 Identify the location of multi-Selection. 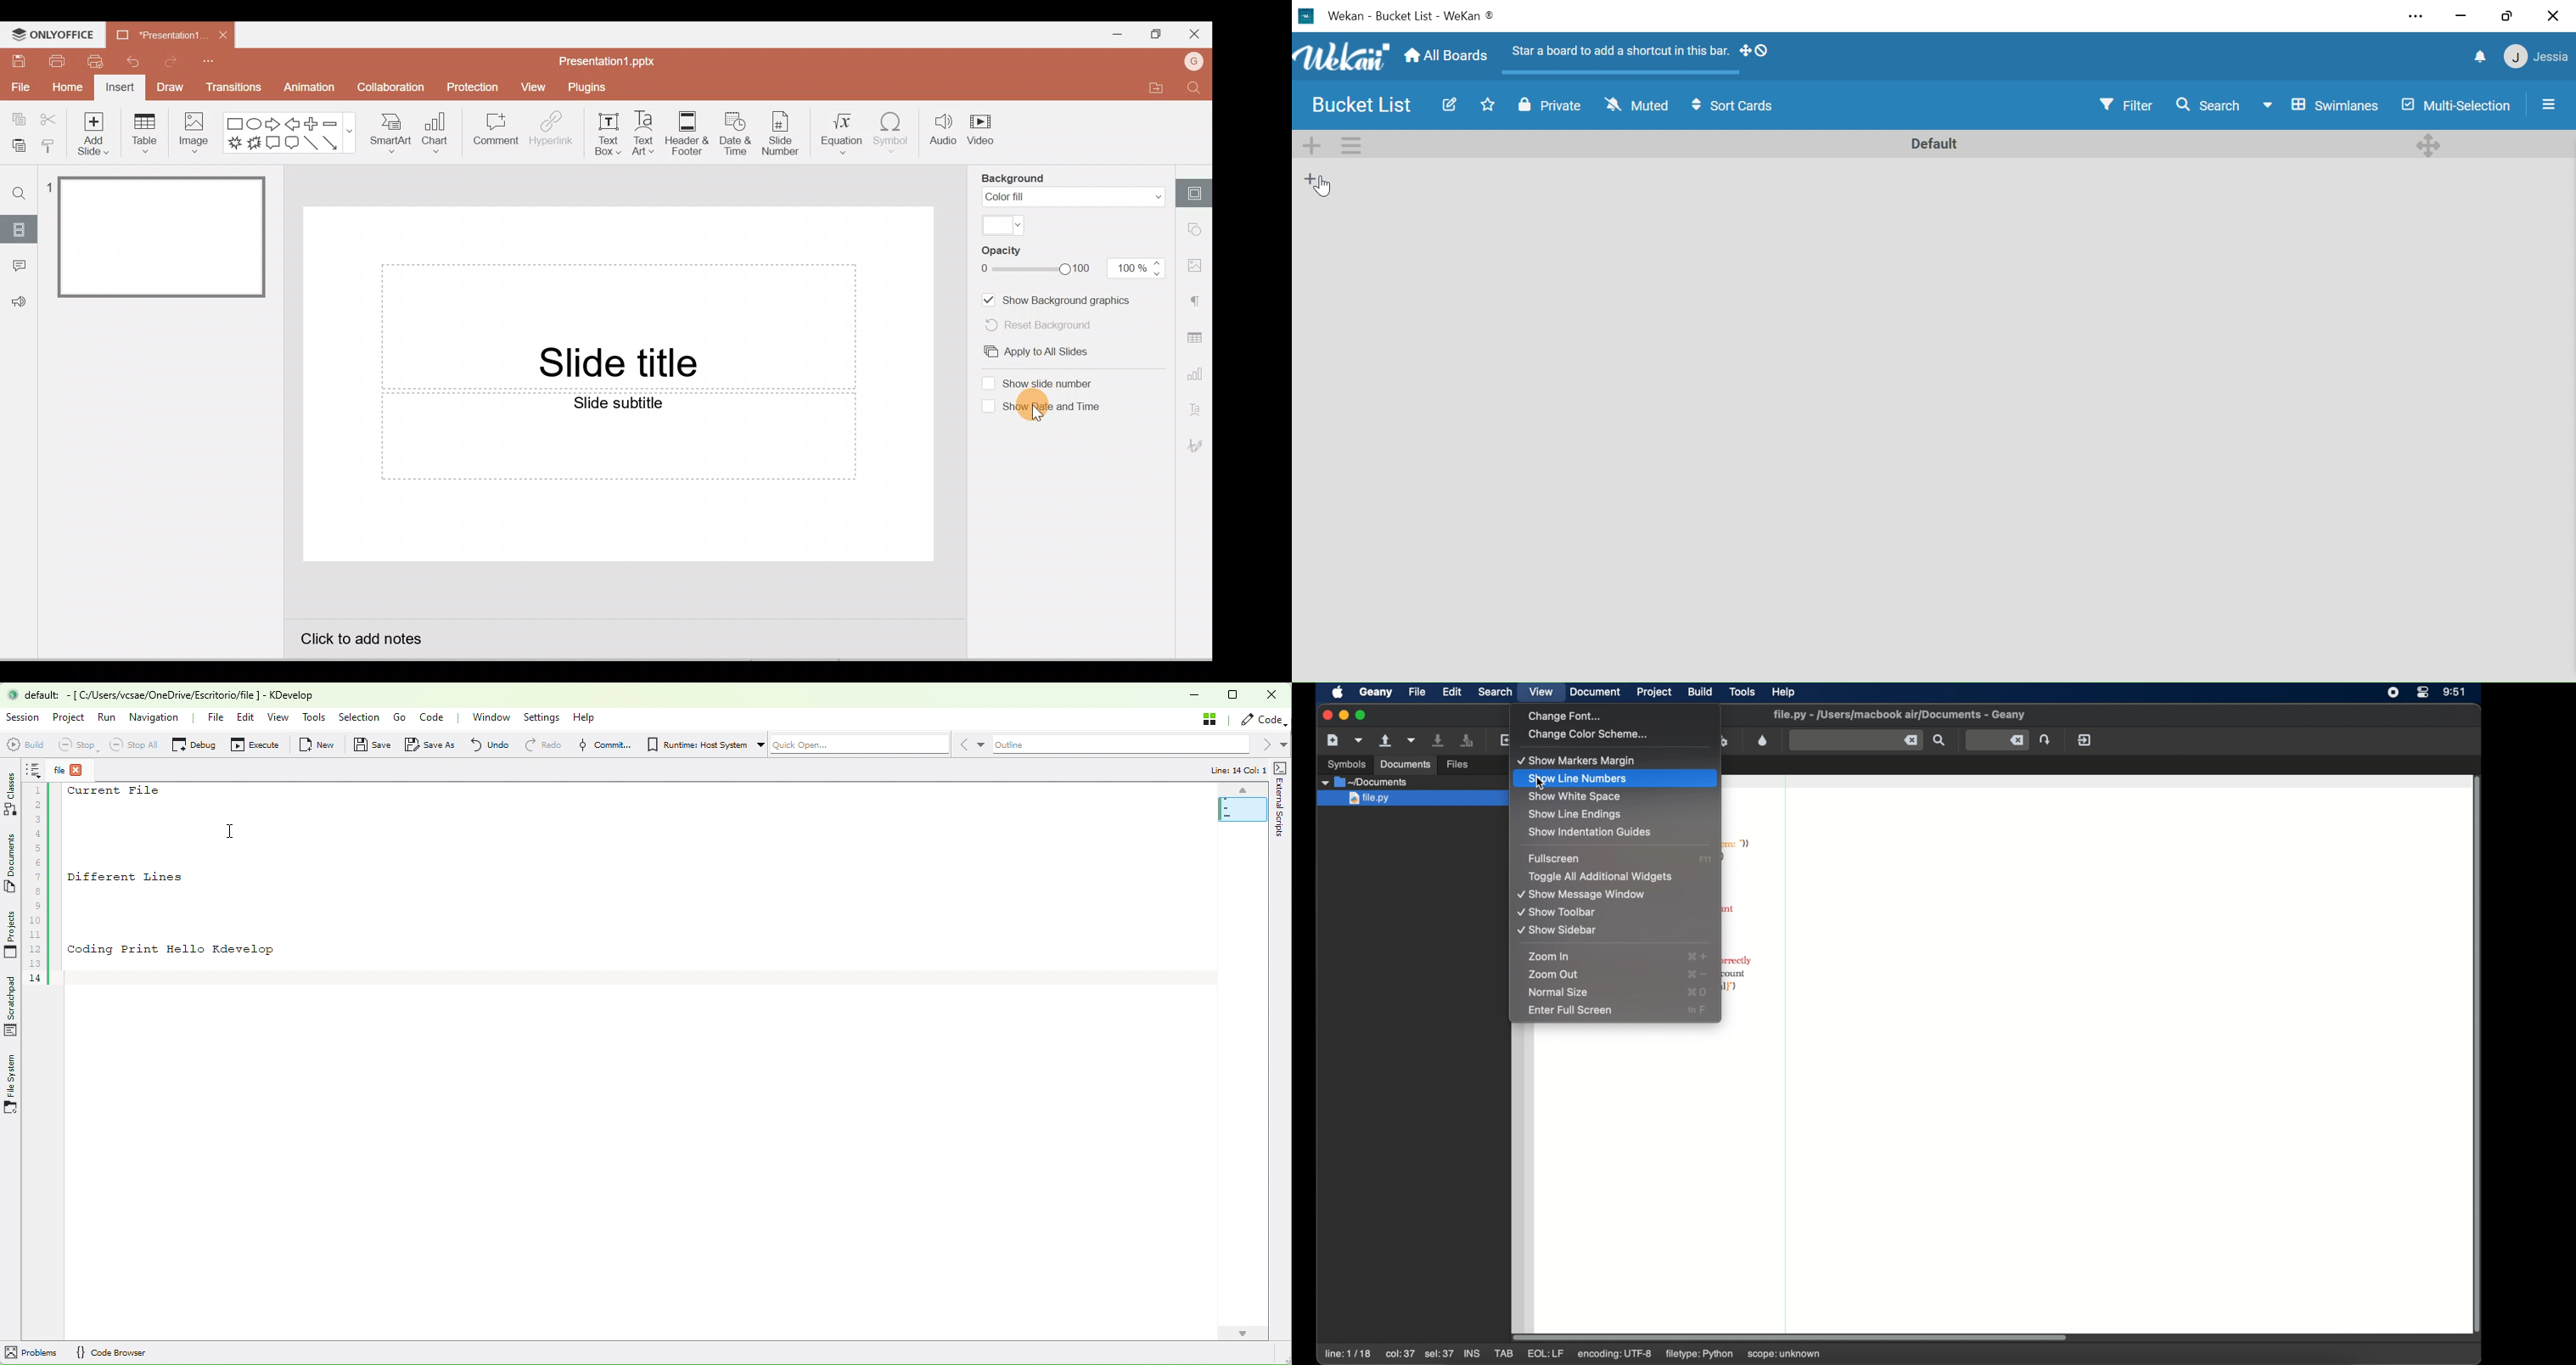
(2455, 106).